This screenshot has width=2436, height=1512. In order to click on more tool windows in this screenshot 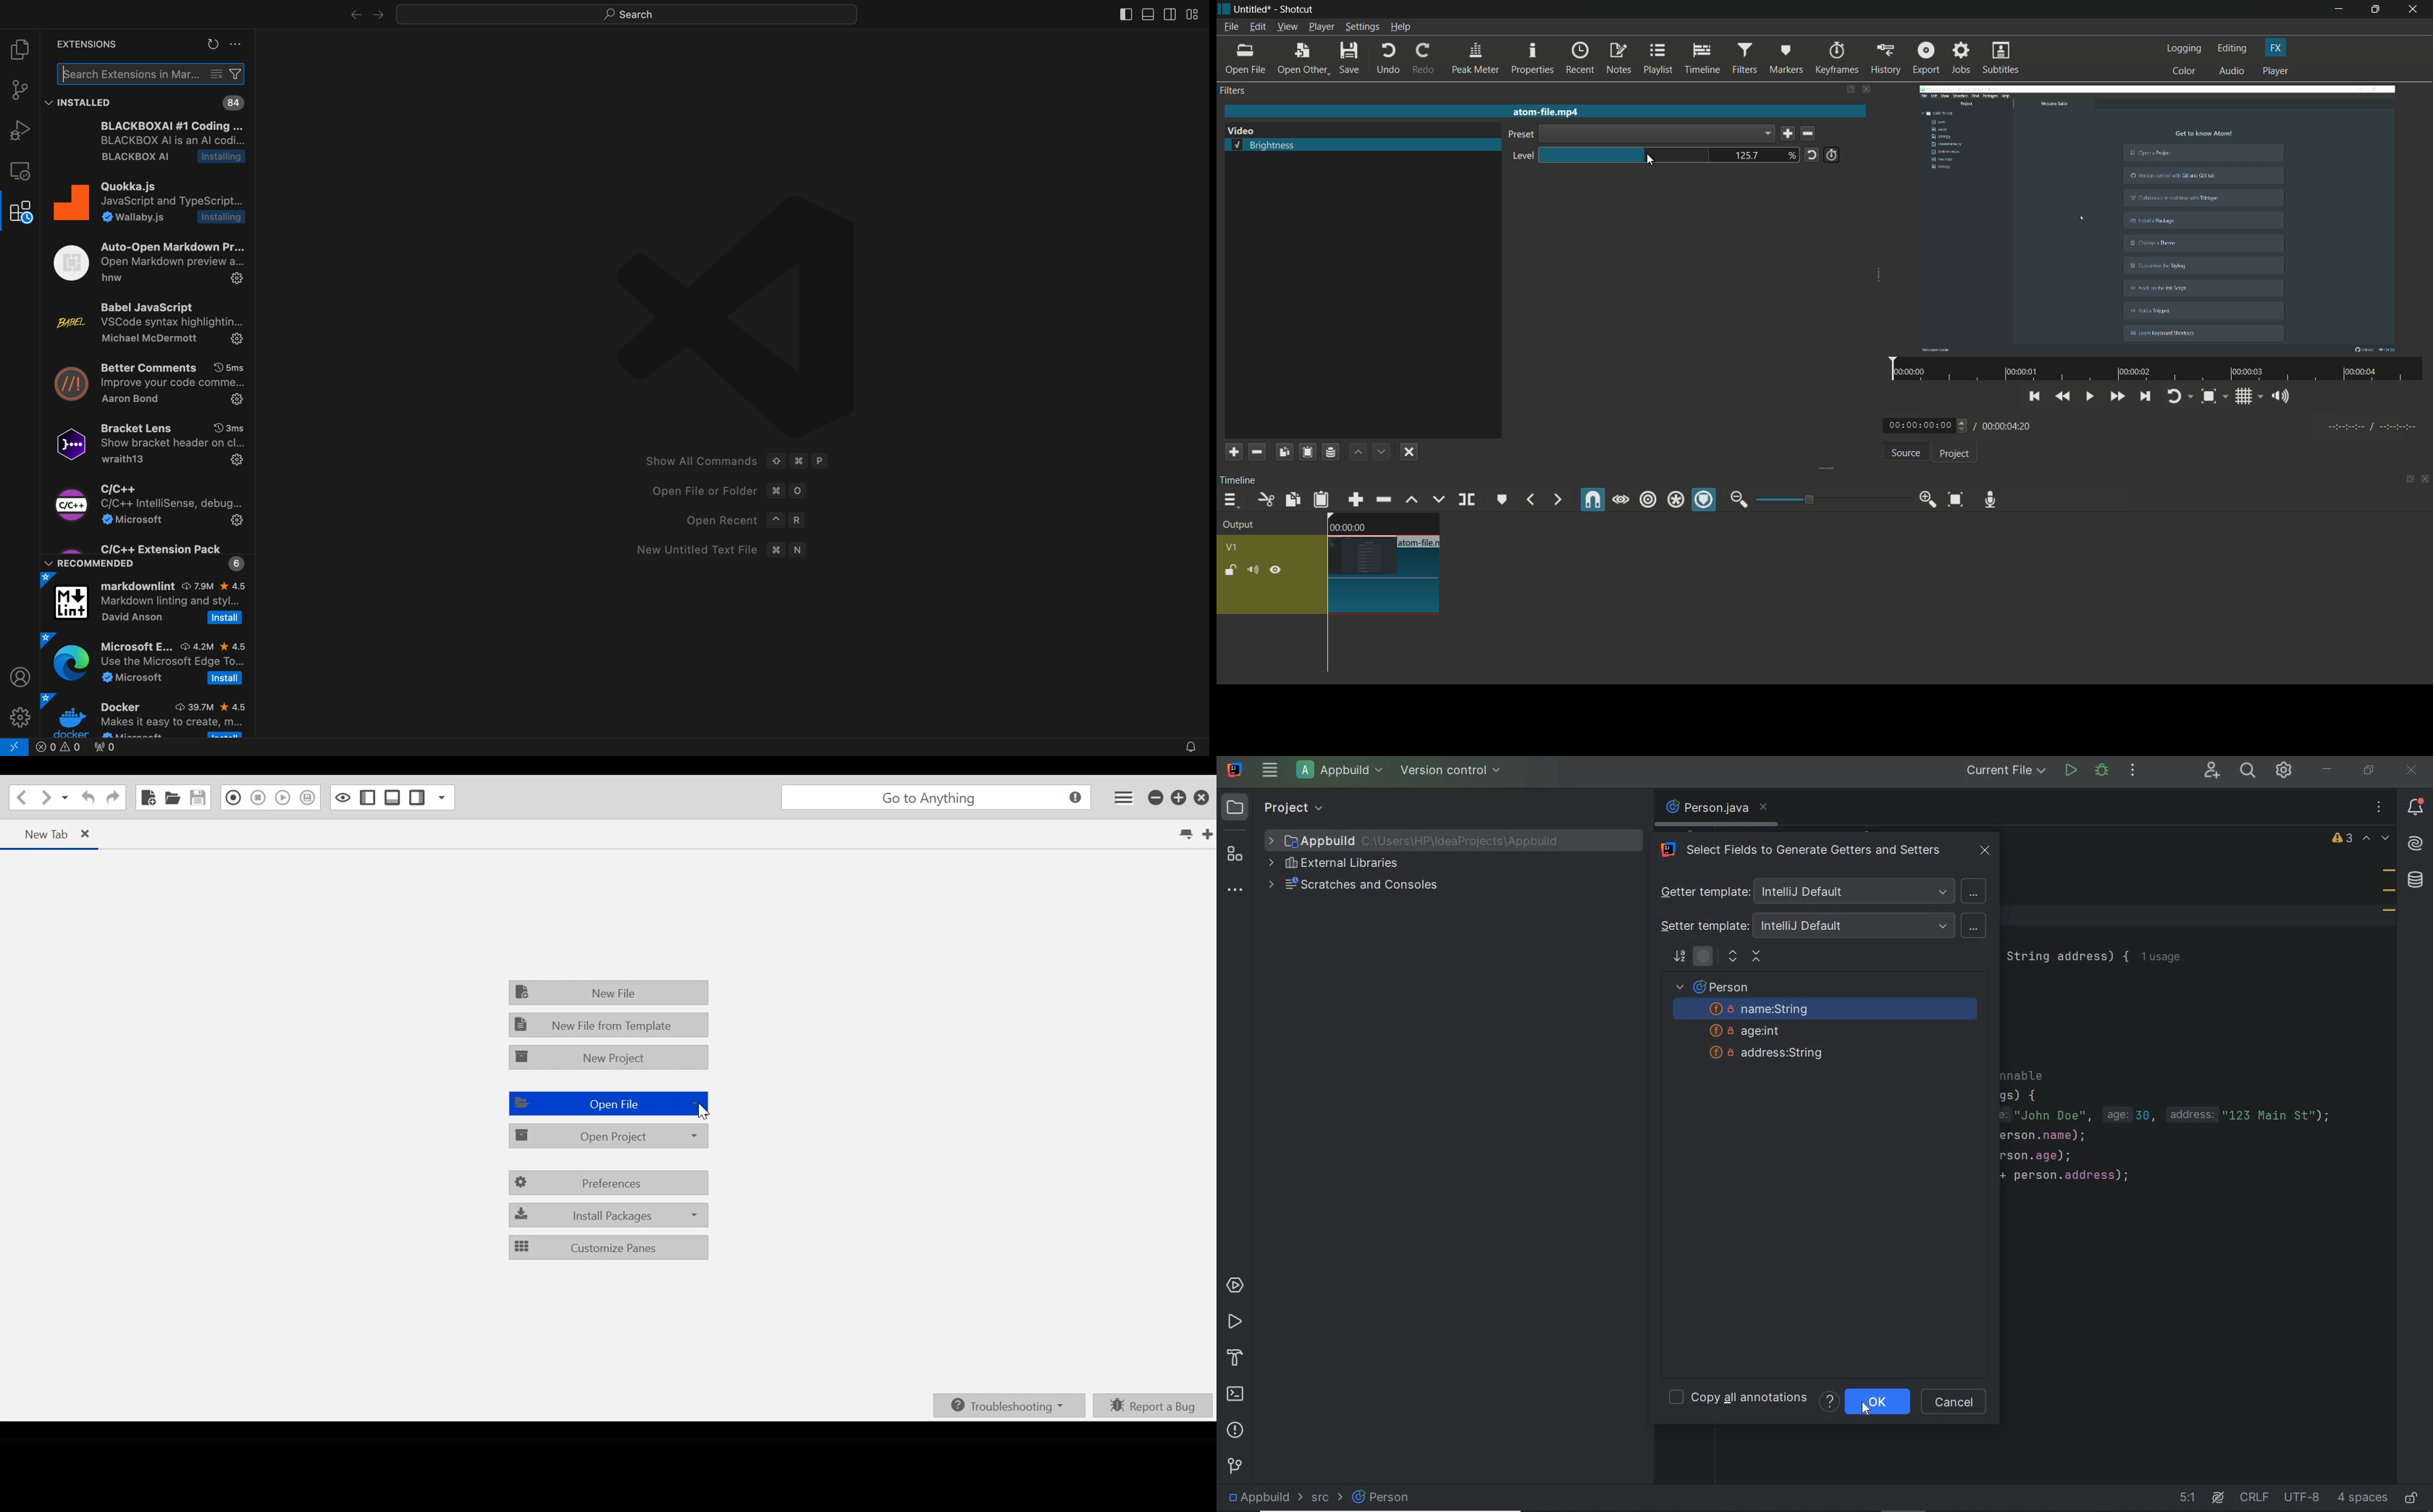, I will do `click(1234, 891)`.